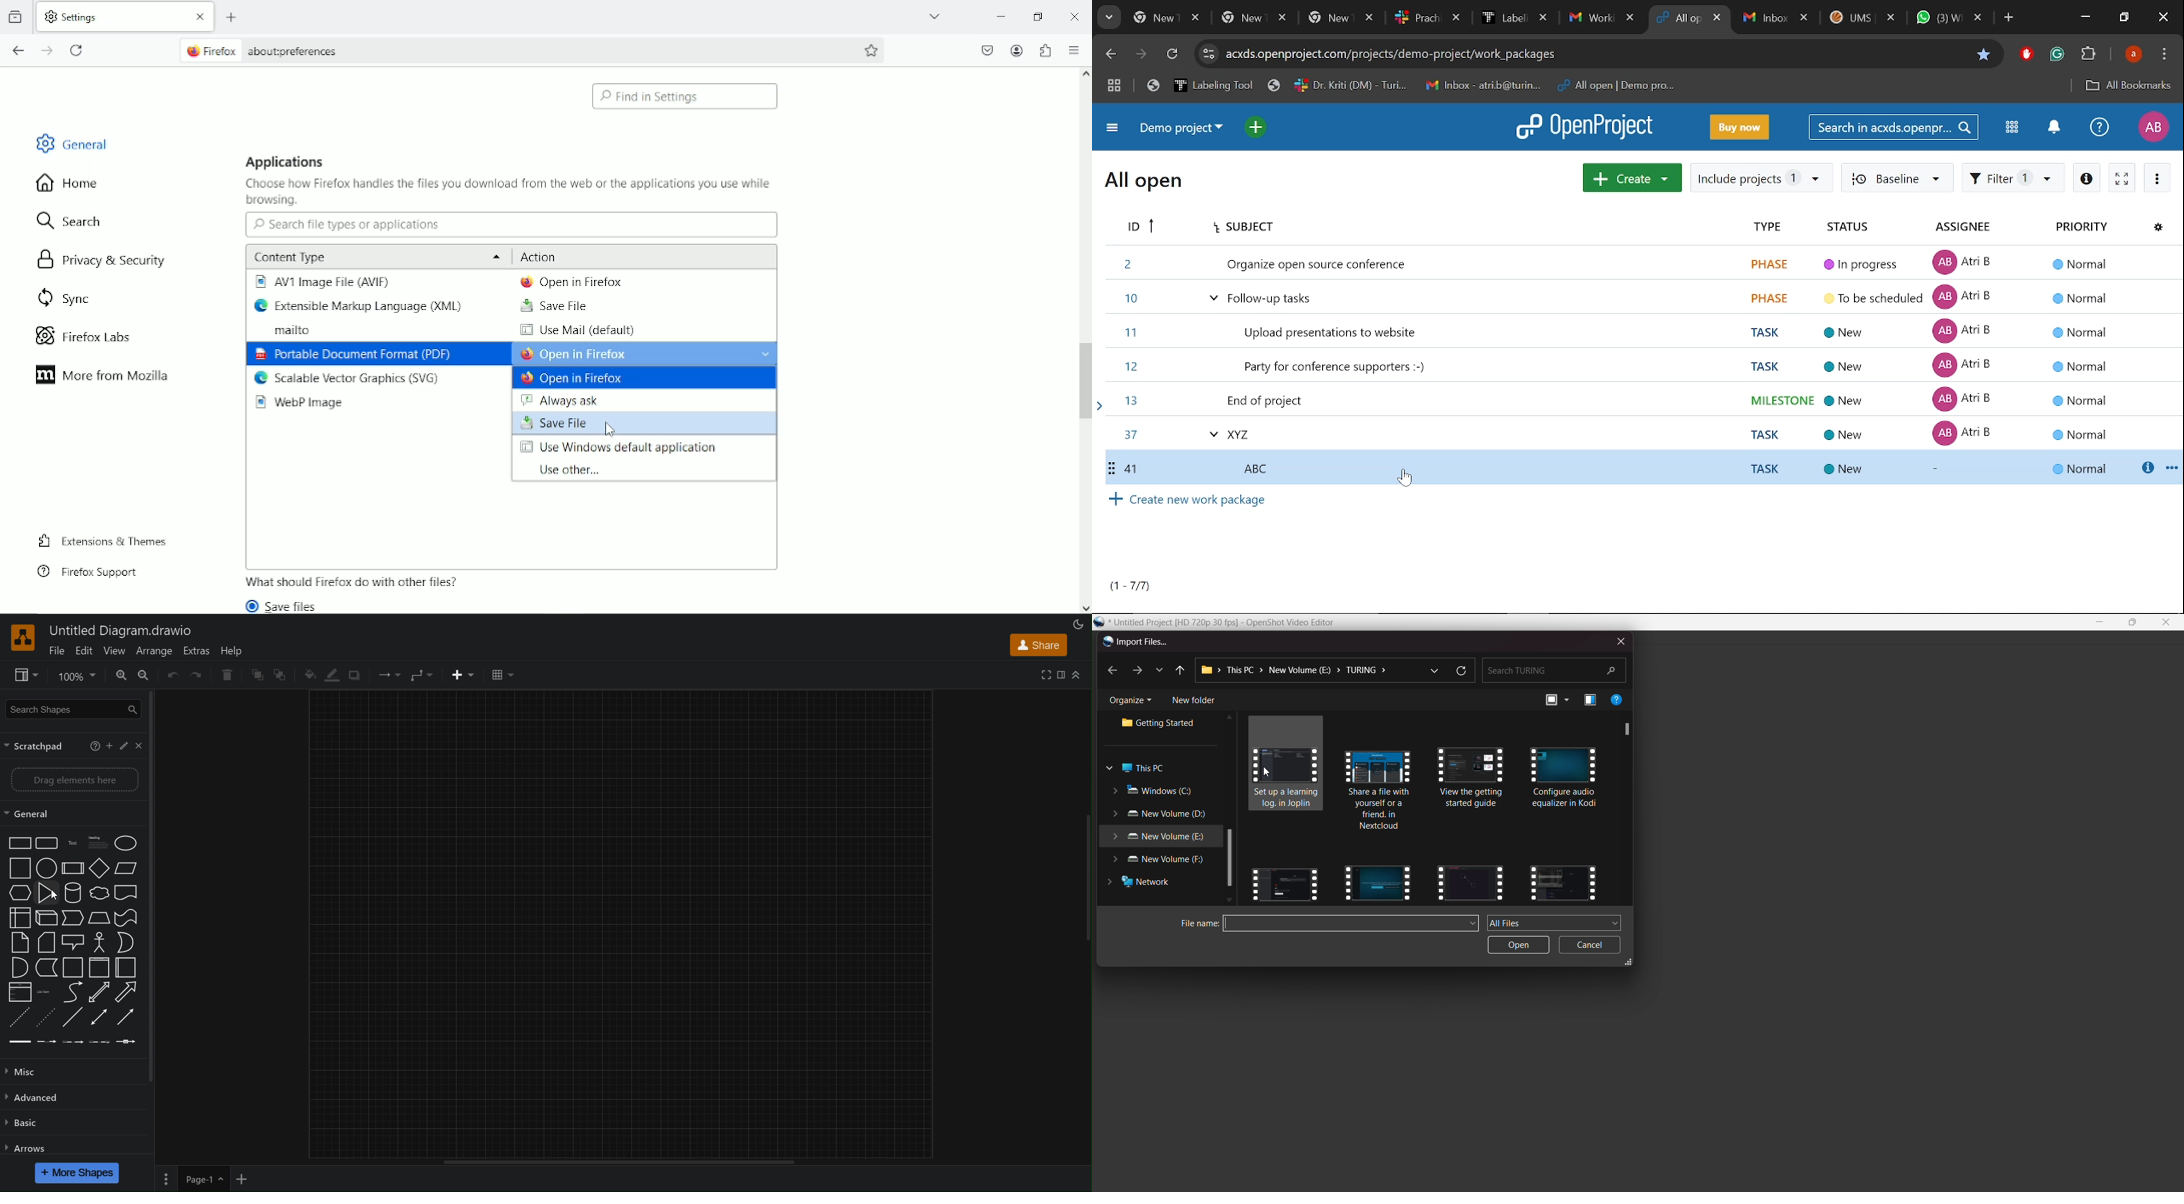 The image size is (2184, 1204). What do you see at coordinates (1083, 383) in the screenshot?
I see `Vertical scrollbar` at bounding box center [1083, 383].